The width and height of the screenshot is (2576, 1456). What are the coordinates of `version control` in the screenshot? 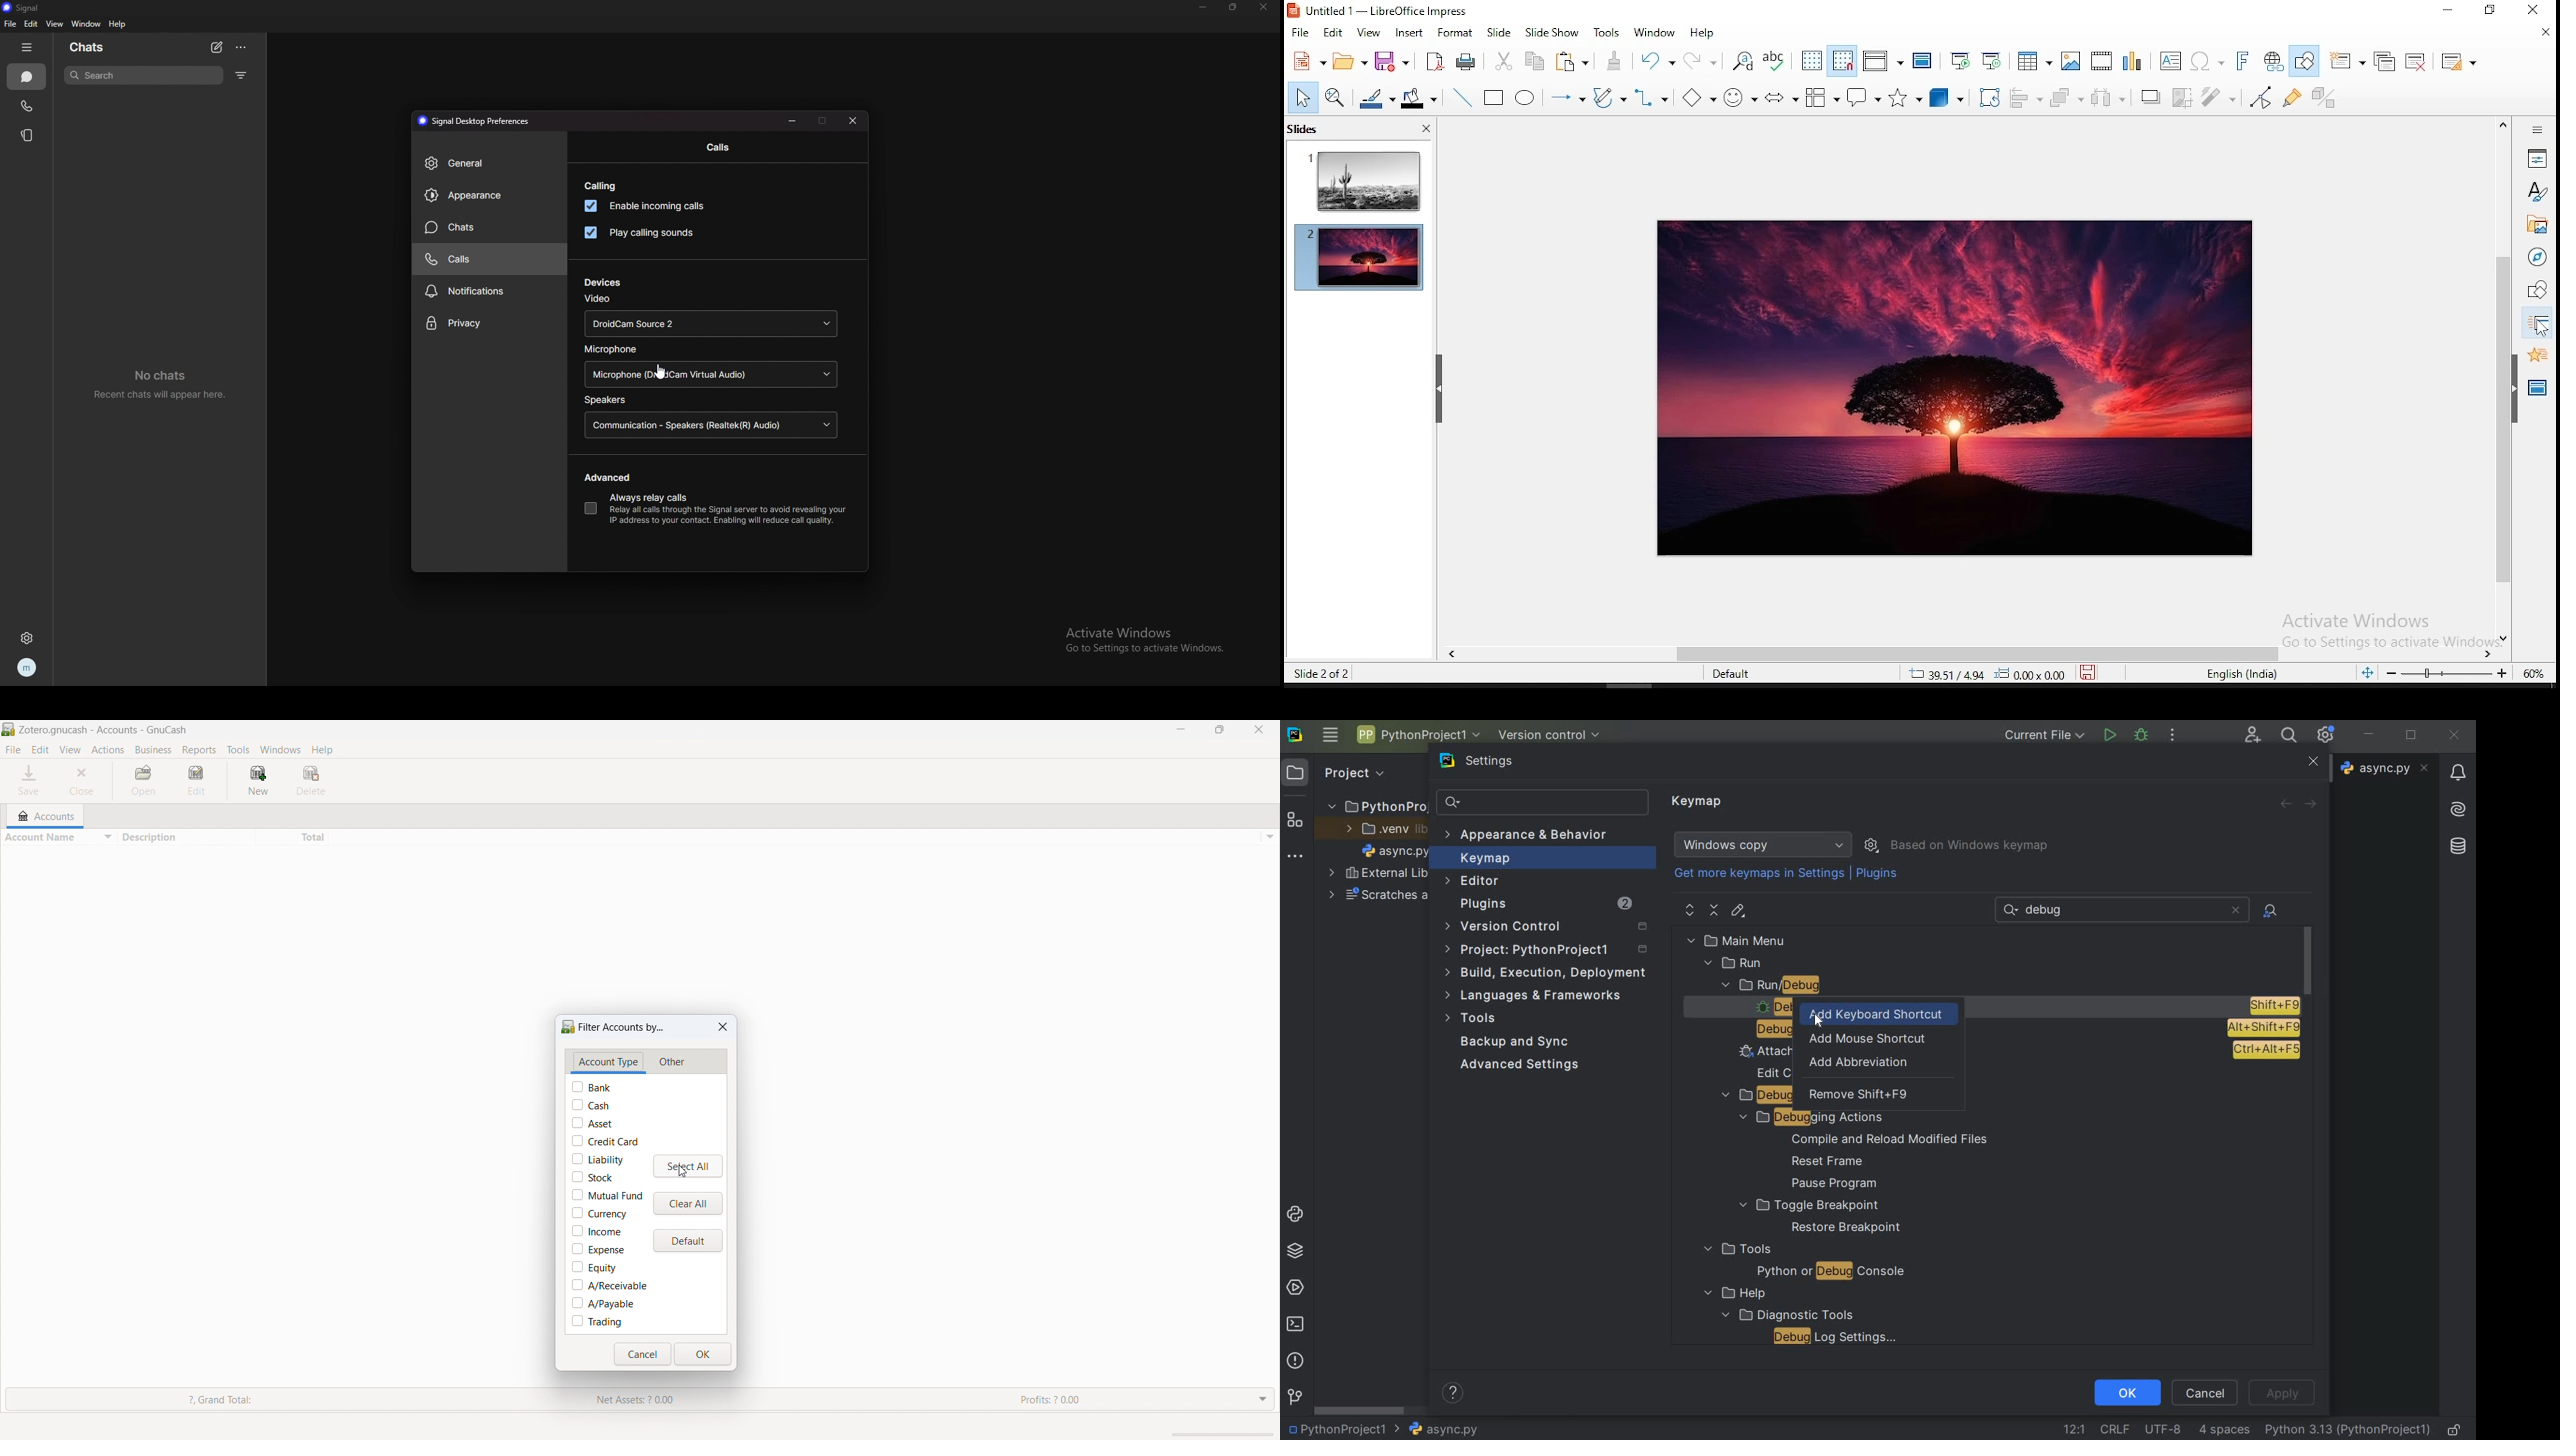 It's located at (1554, 736).